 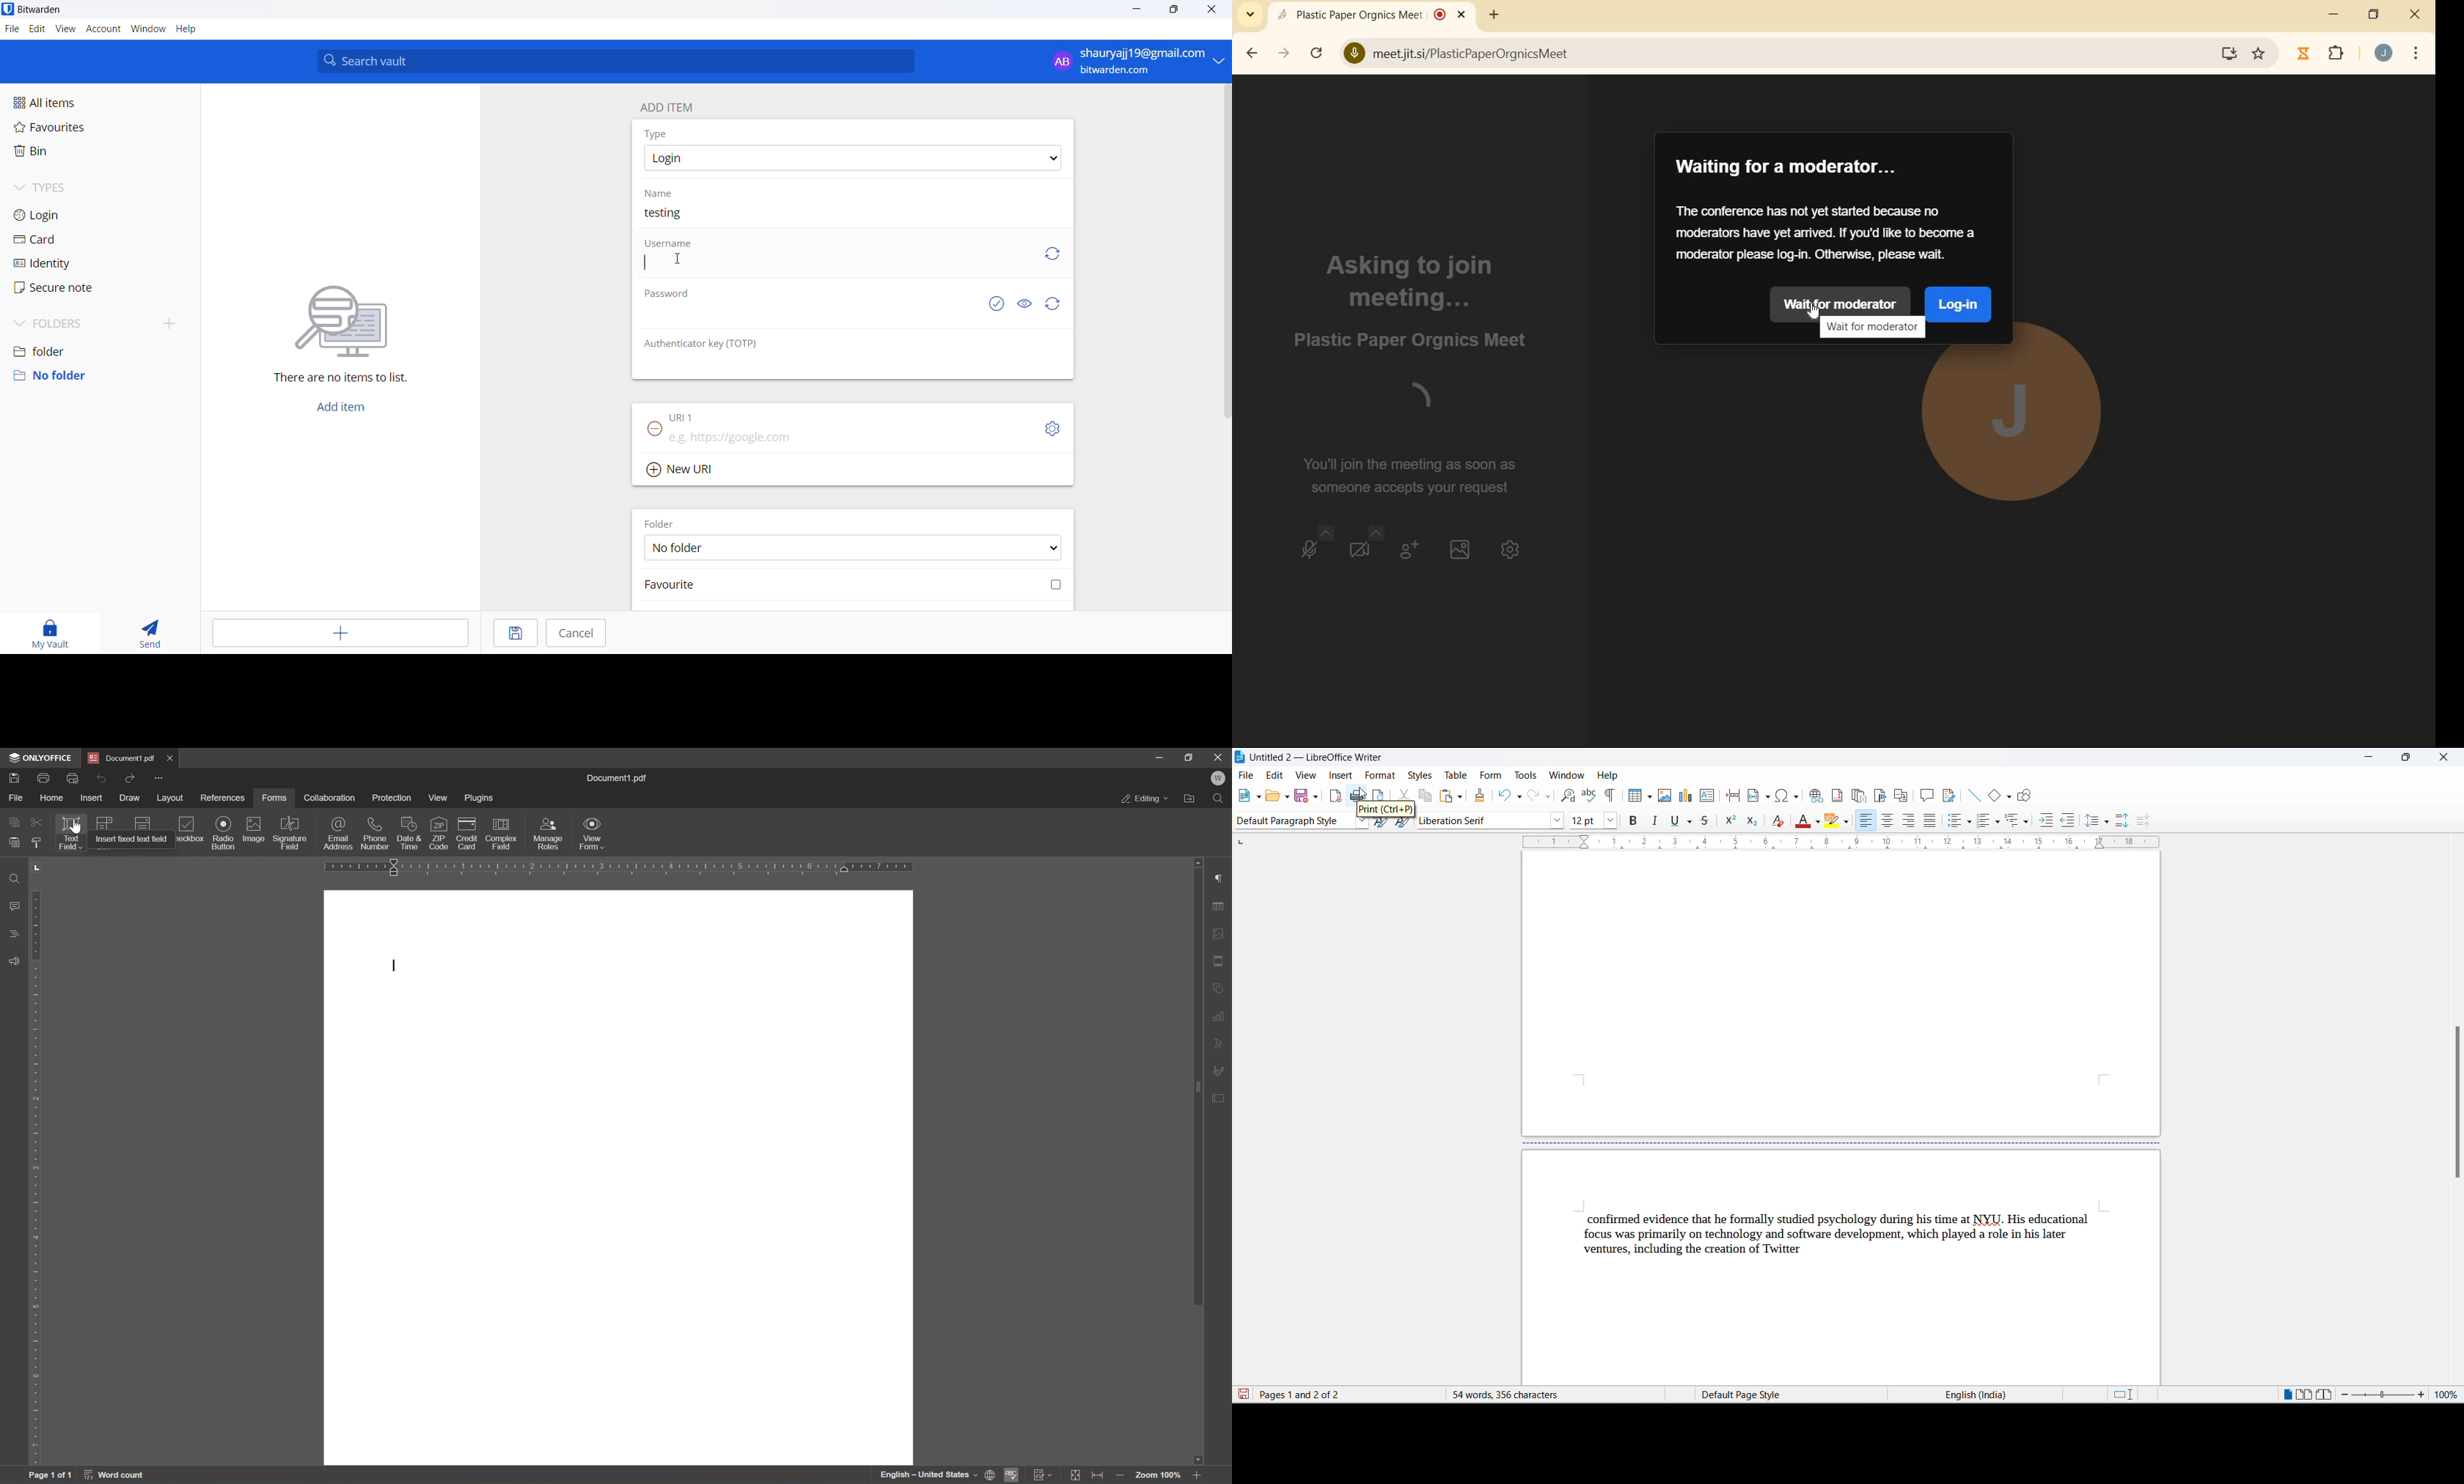 What do you see at coordinates (1403, 825) in the screenshot?
I see `new style form selection` at bounding box center [1403, 825].